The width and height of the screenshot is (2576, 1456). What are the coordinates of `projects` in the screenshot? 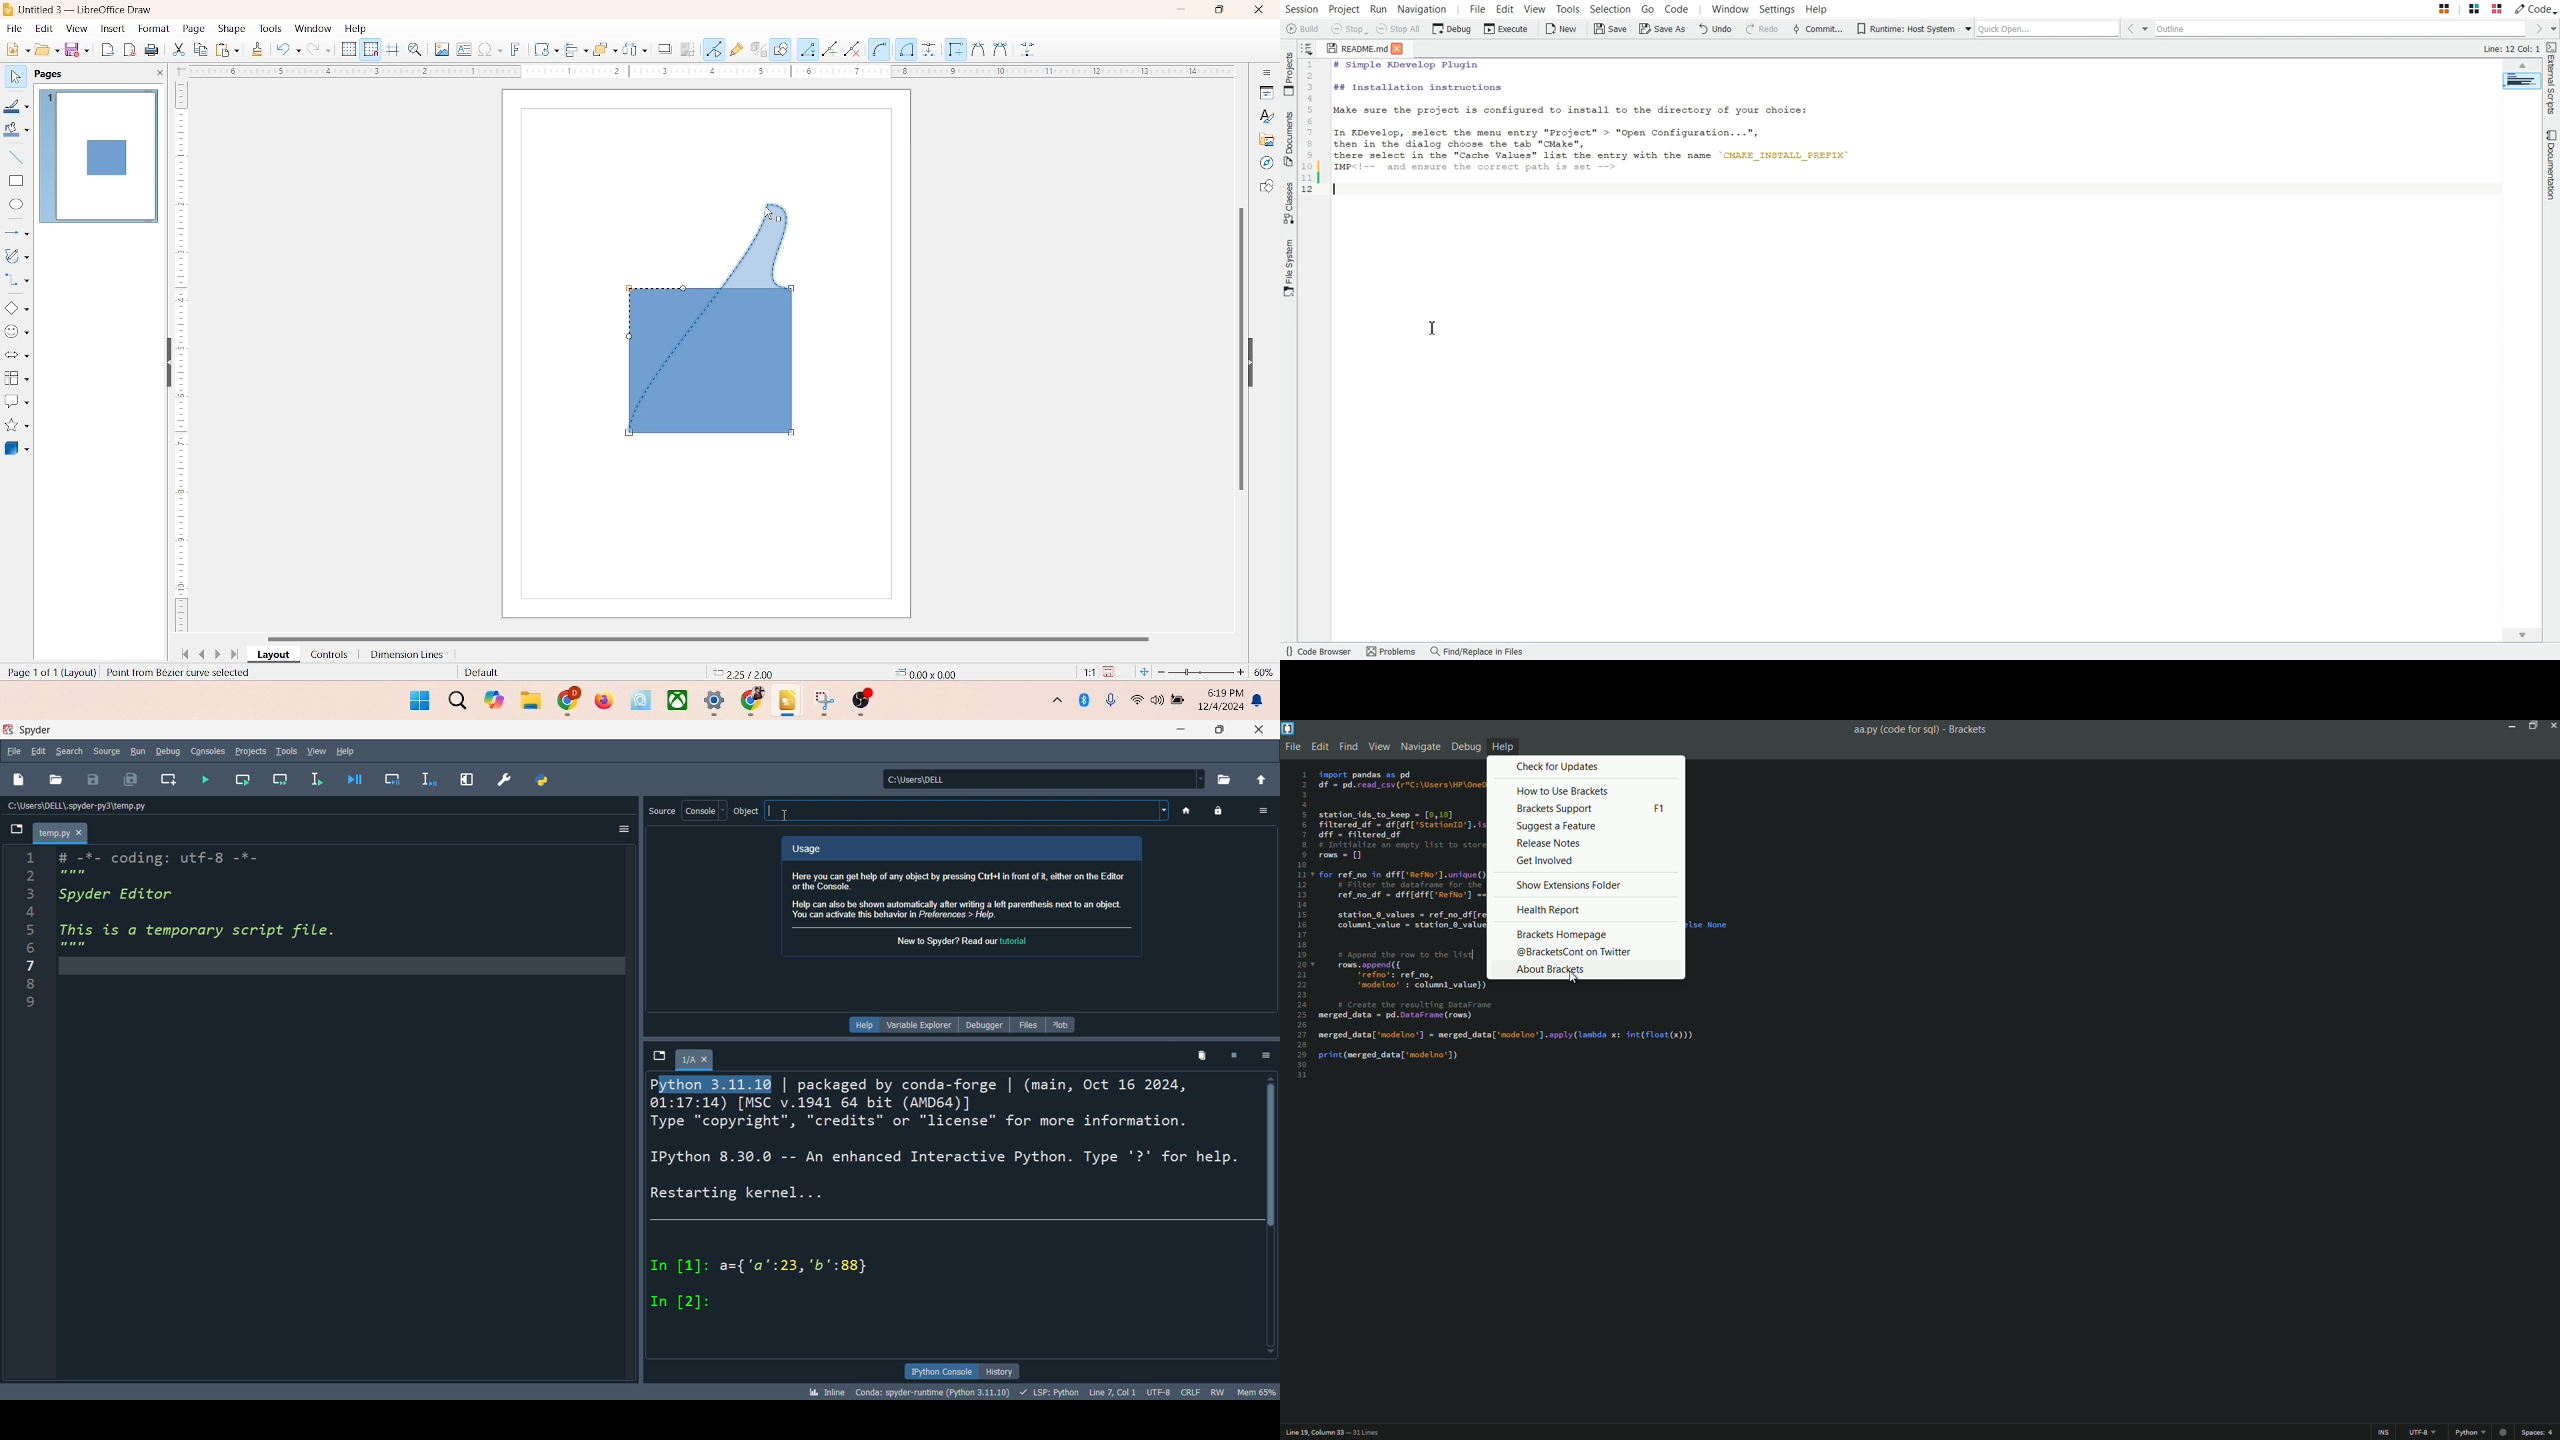 It's located at (247, 748).